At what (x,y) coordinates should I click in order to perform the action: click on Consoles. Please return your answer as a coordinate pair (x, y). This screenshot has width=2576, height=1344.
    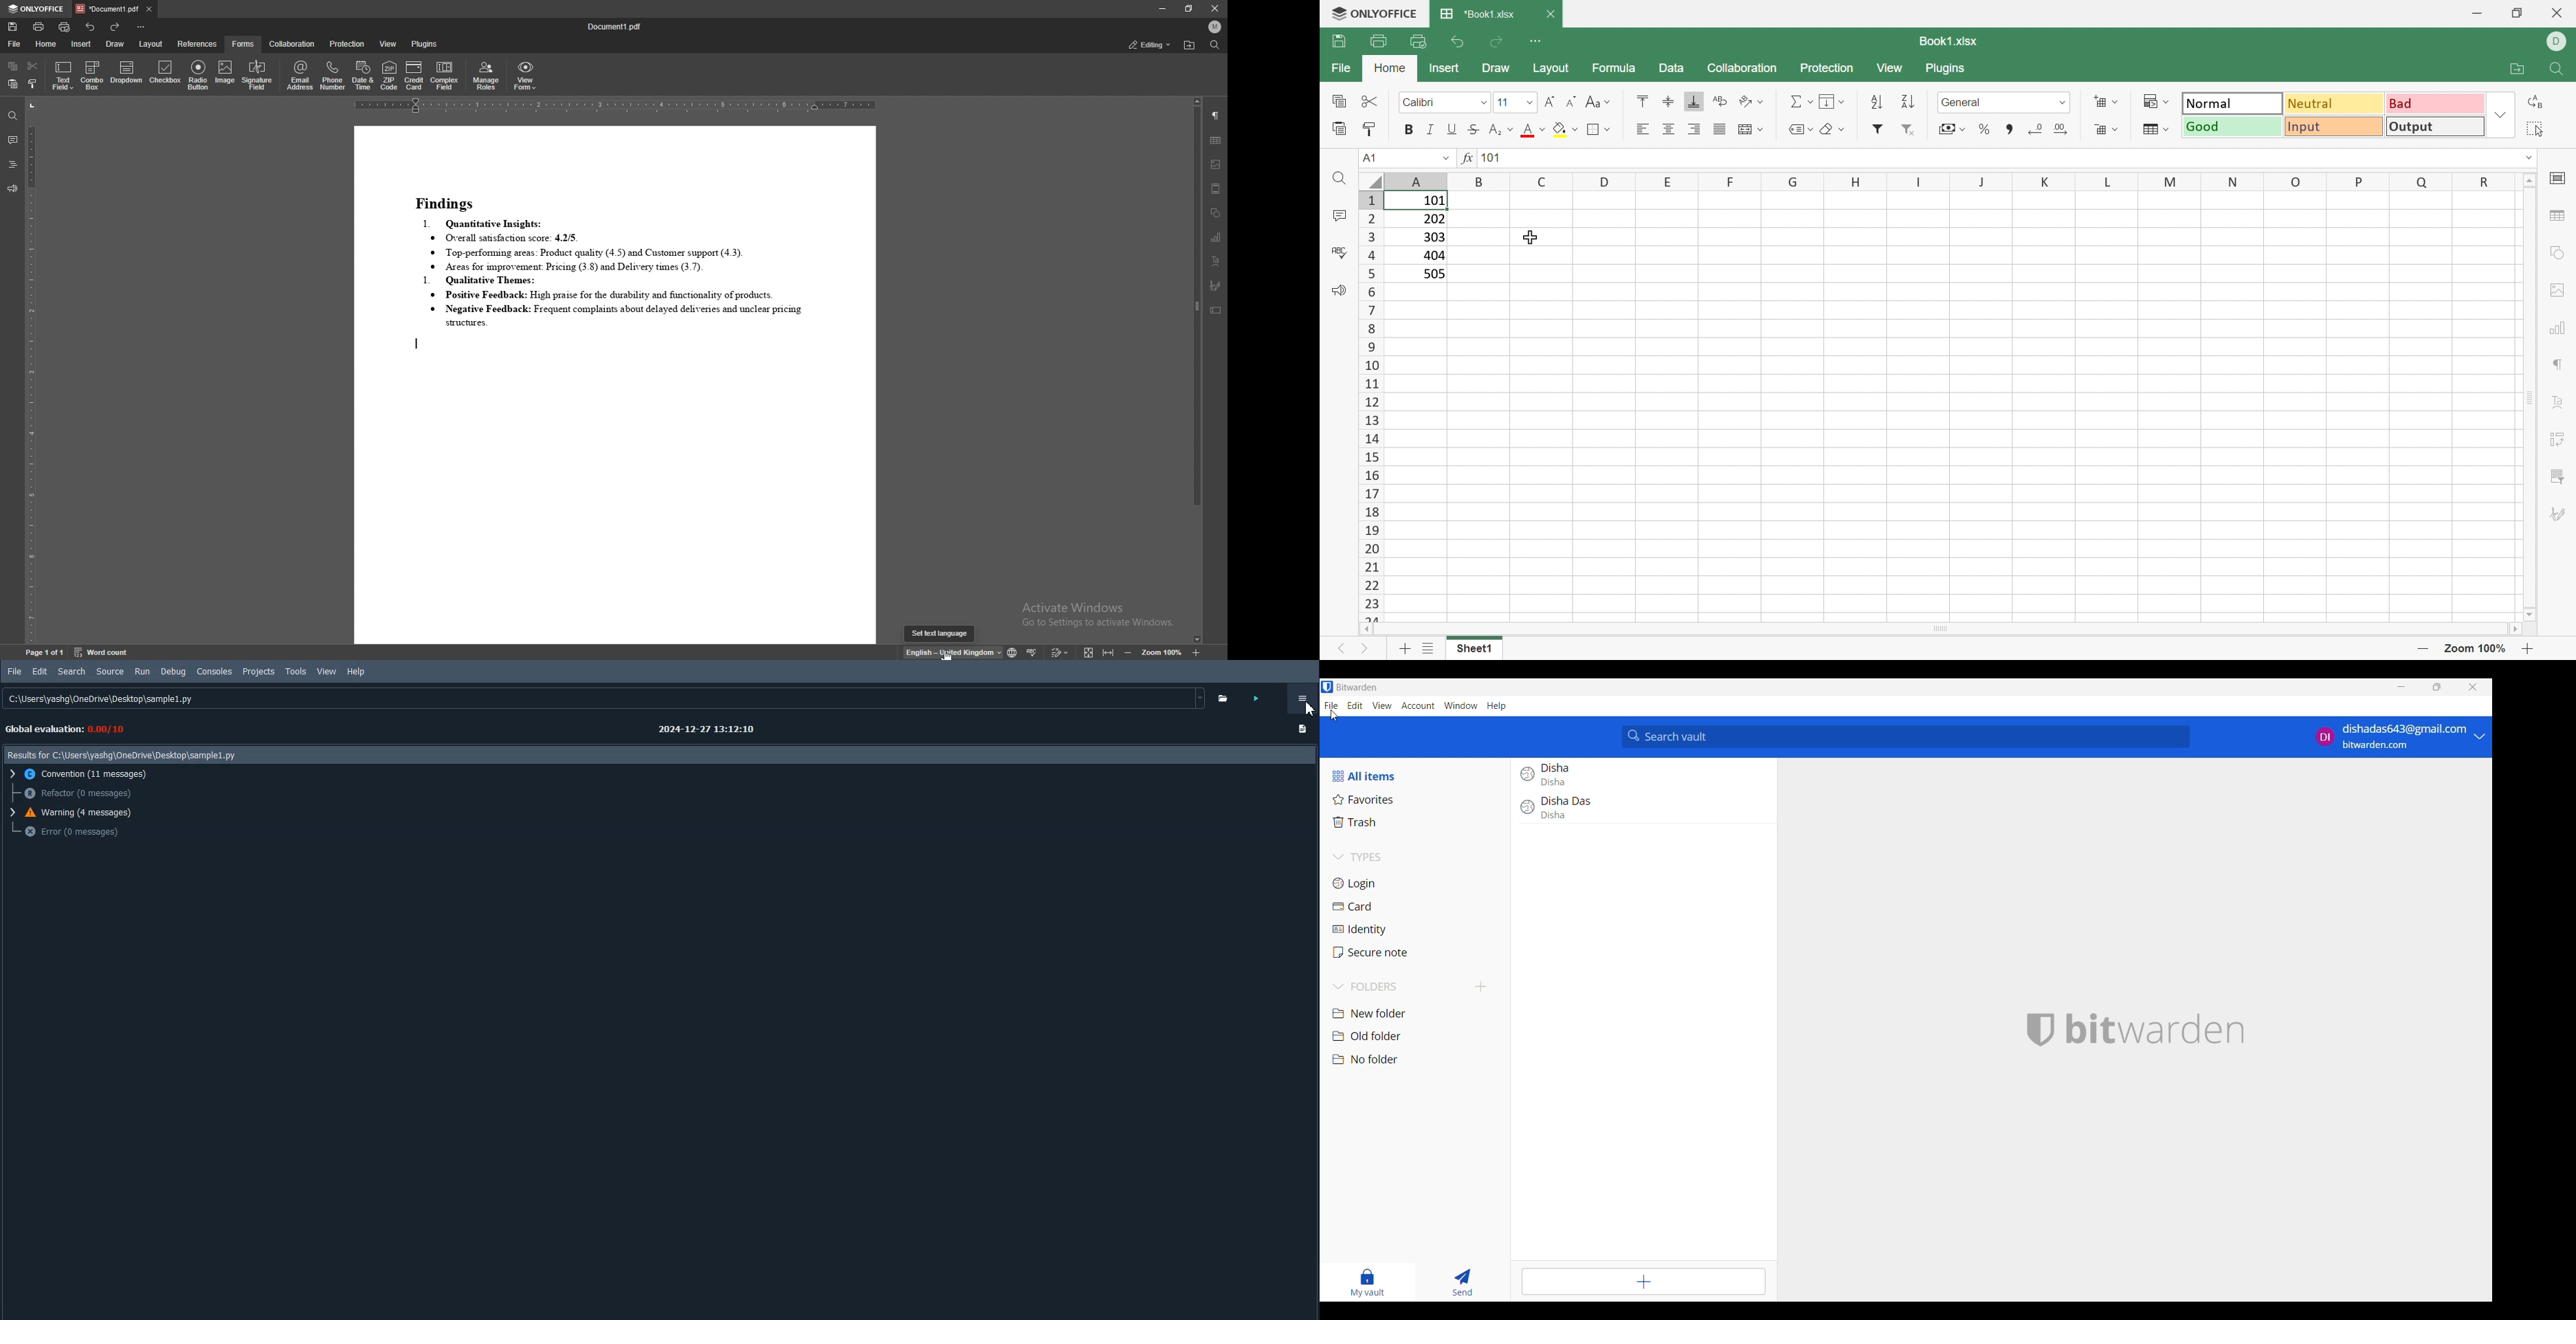
    Looking at the image, I should click on (215, 672).